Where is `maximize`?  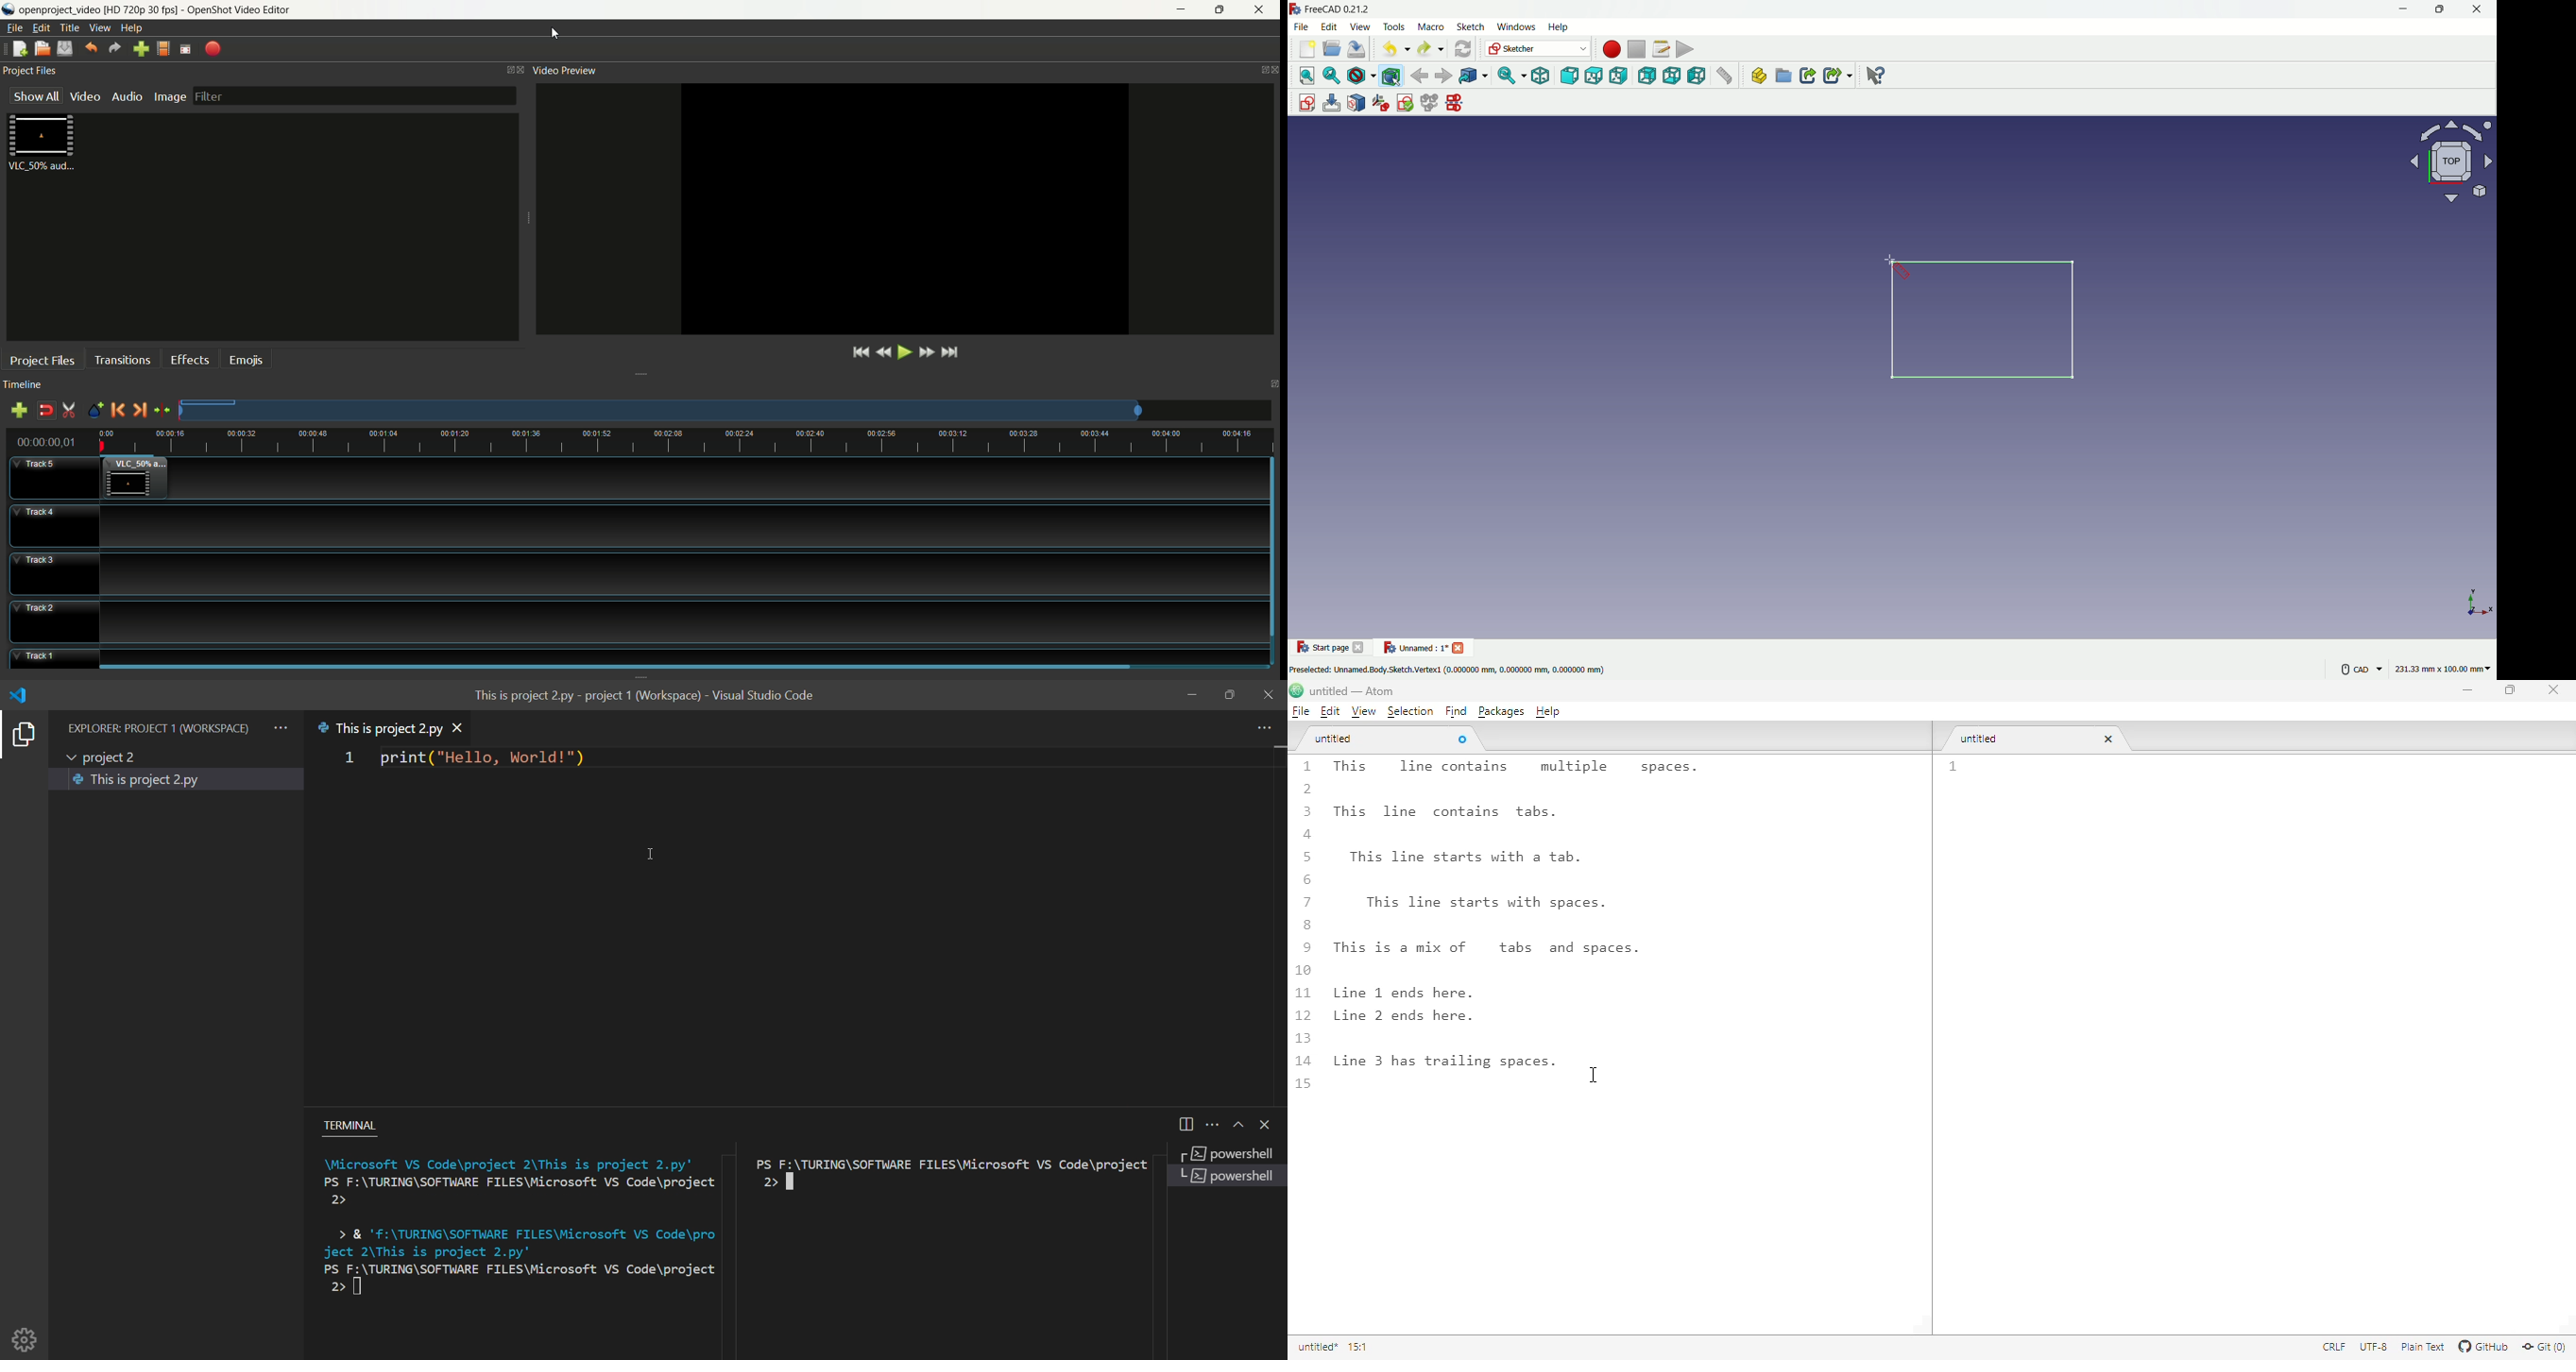
maximize is located at coordinates (502, 71).